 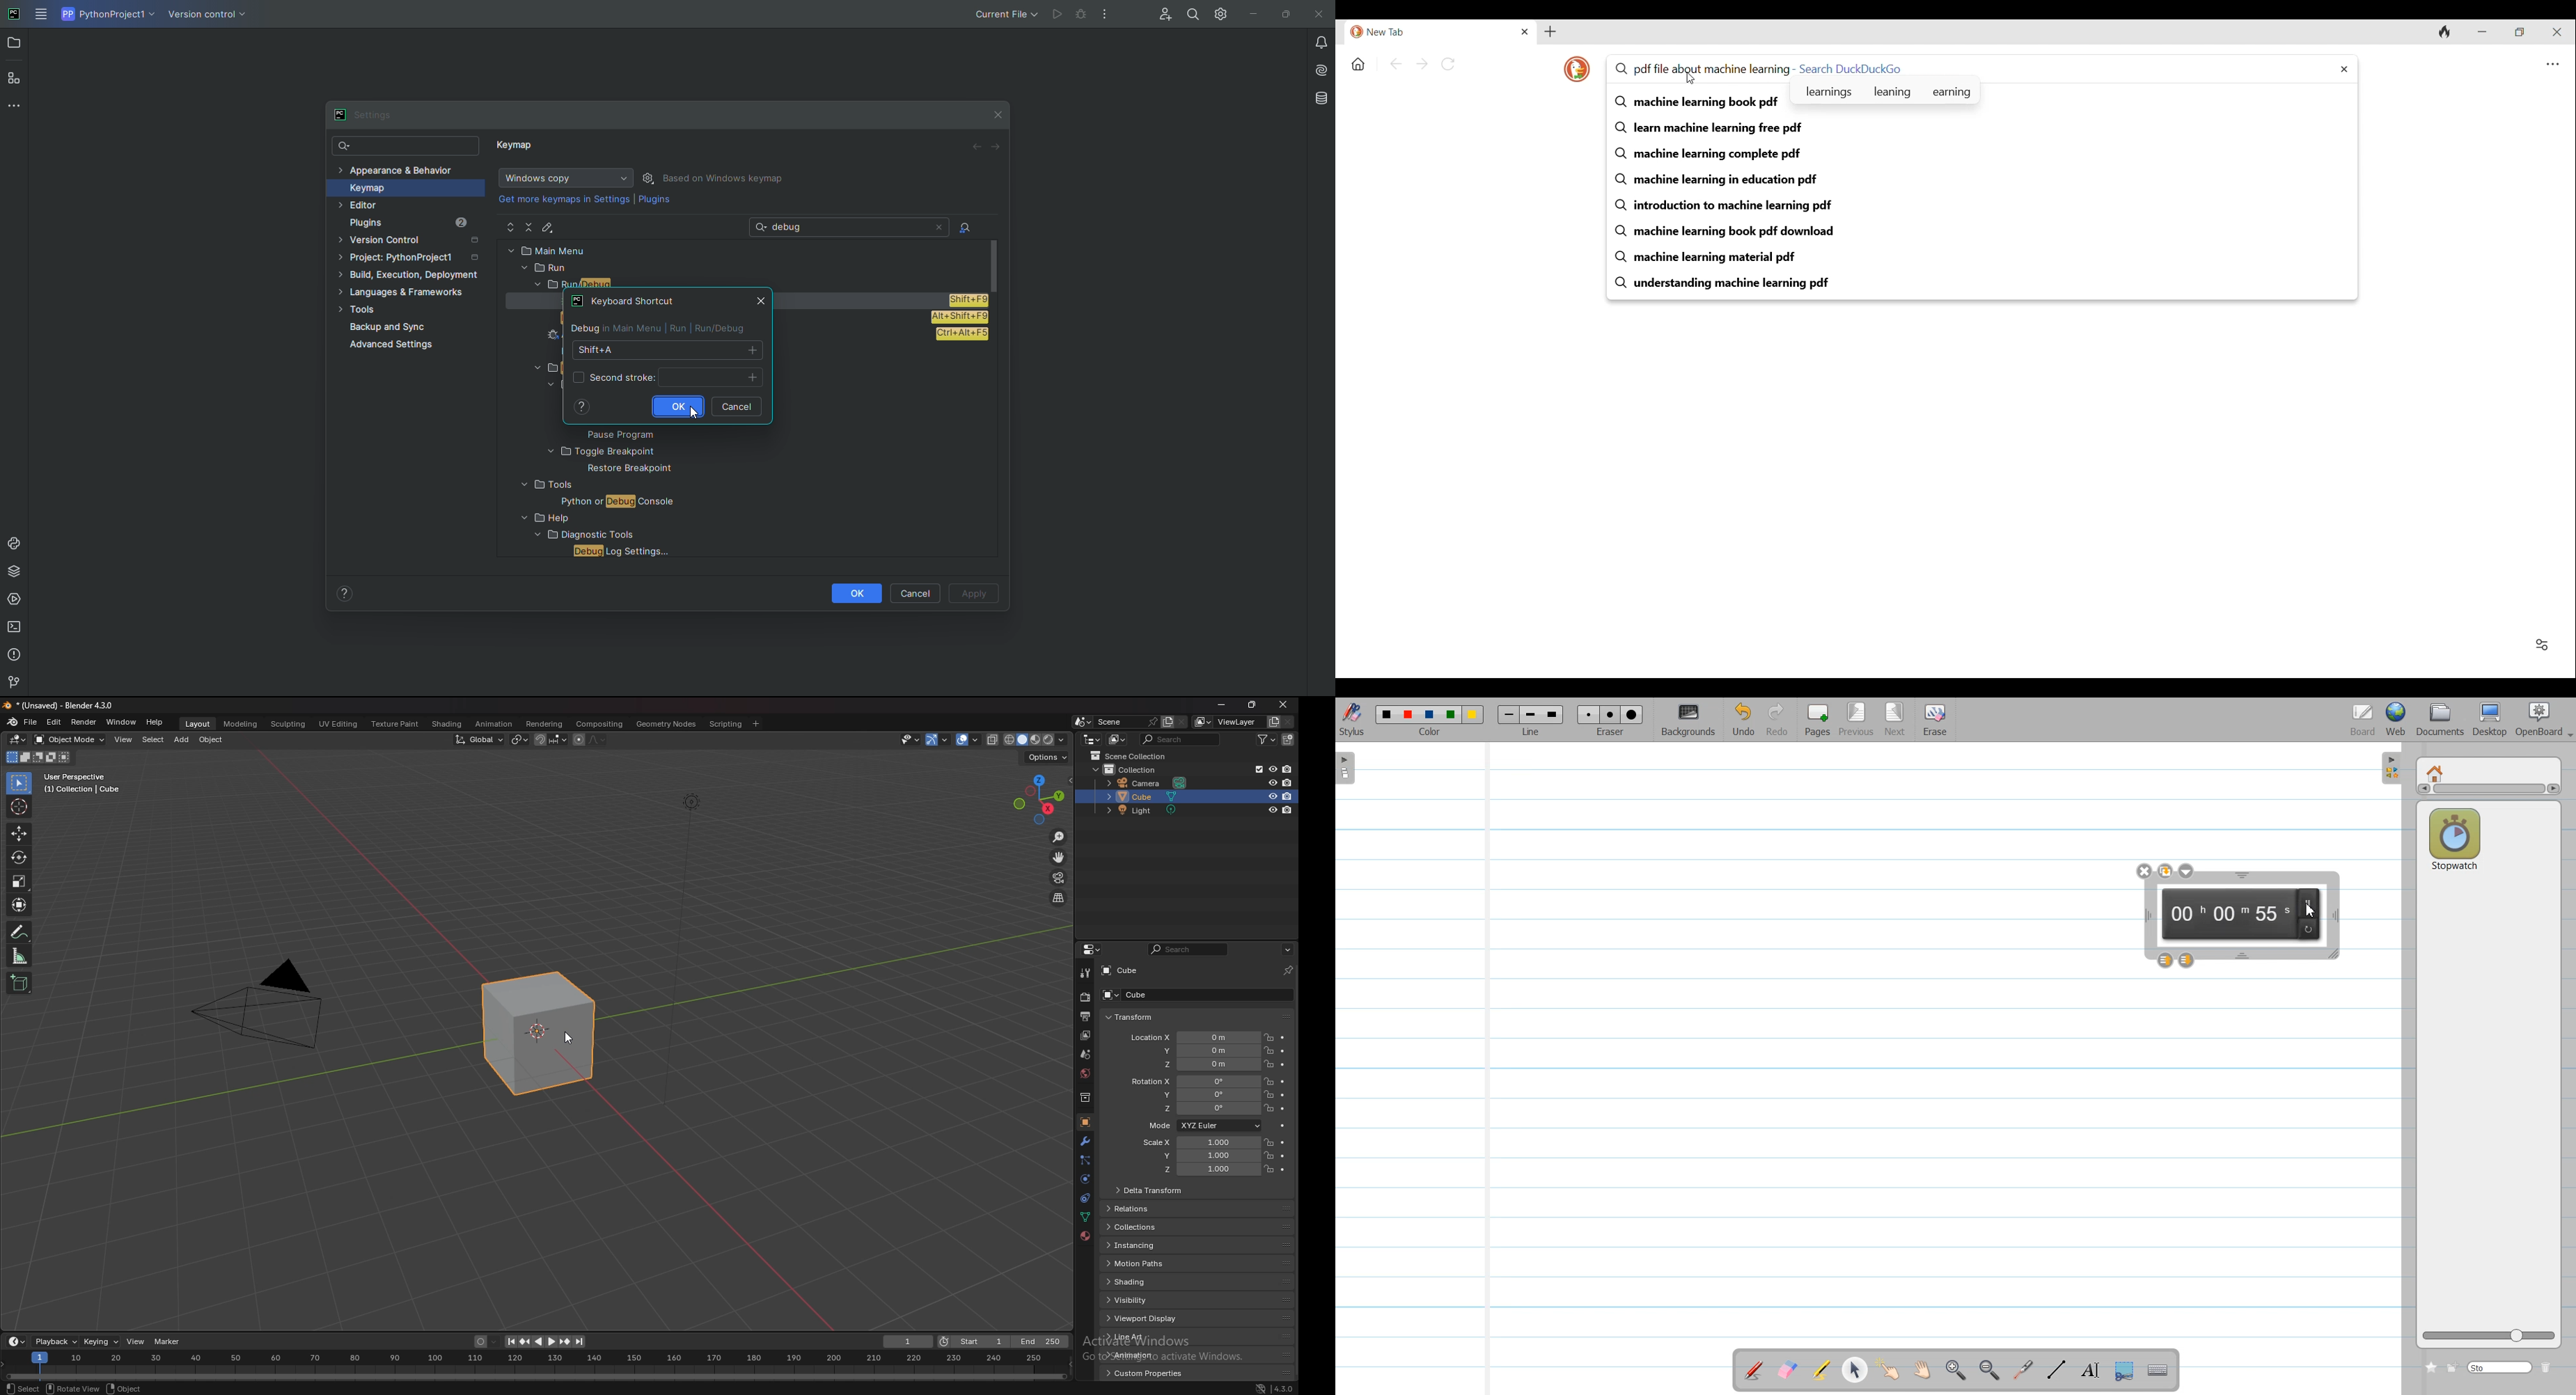 I want to click on delta transform, so click(x=1155, y=1190).